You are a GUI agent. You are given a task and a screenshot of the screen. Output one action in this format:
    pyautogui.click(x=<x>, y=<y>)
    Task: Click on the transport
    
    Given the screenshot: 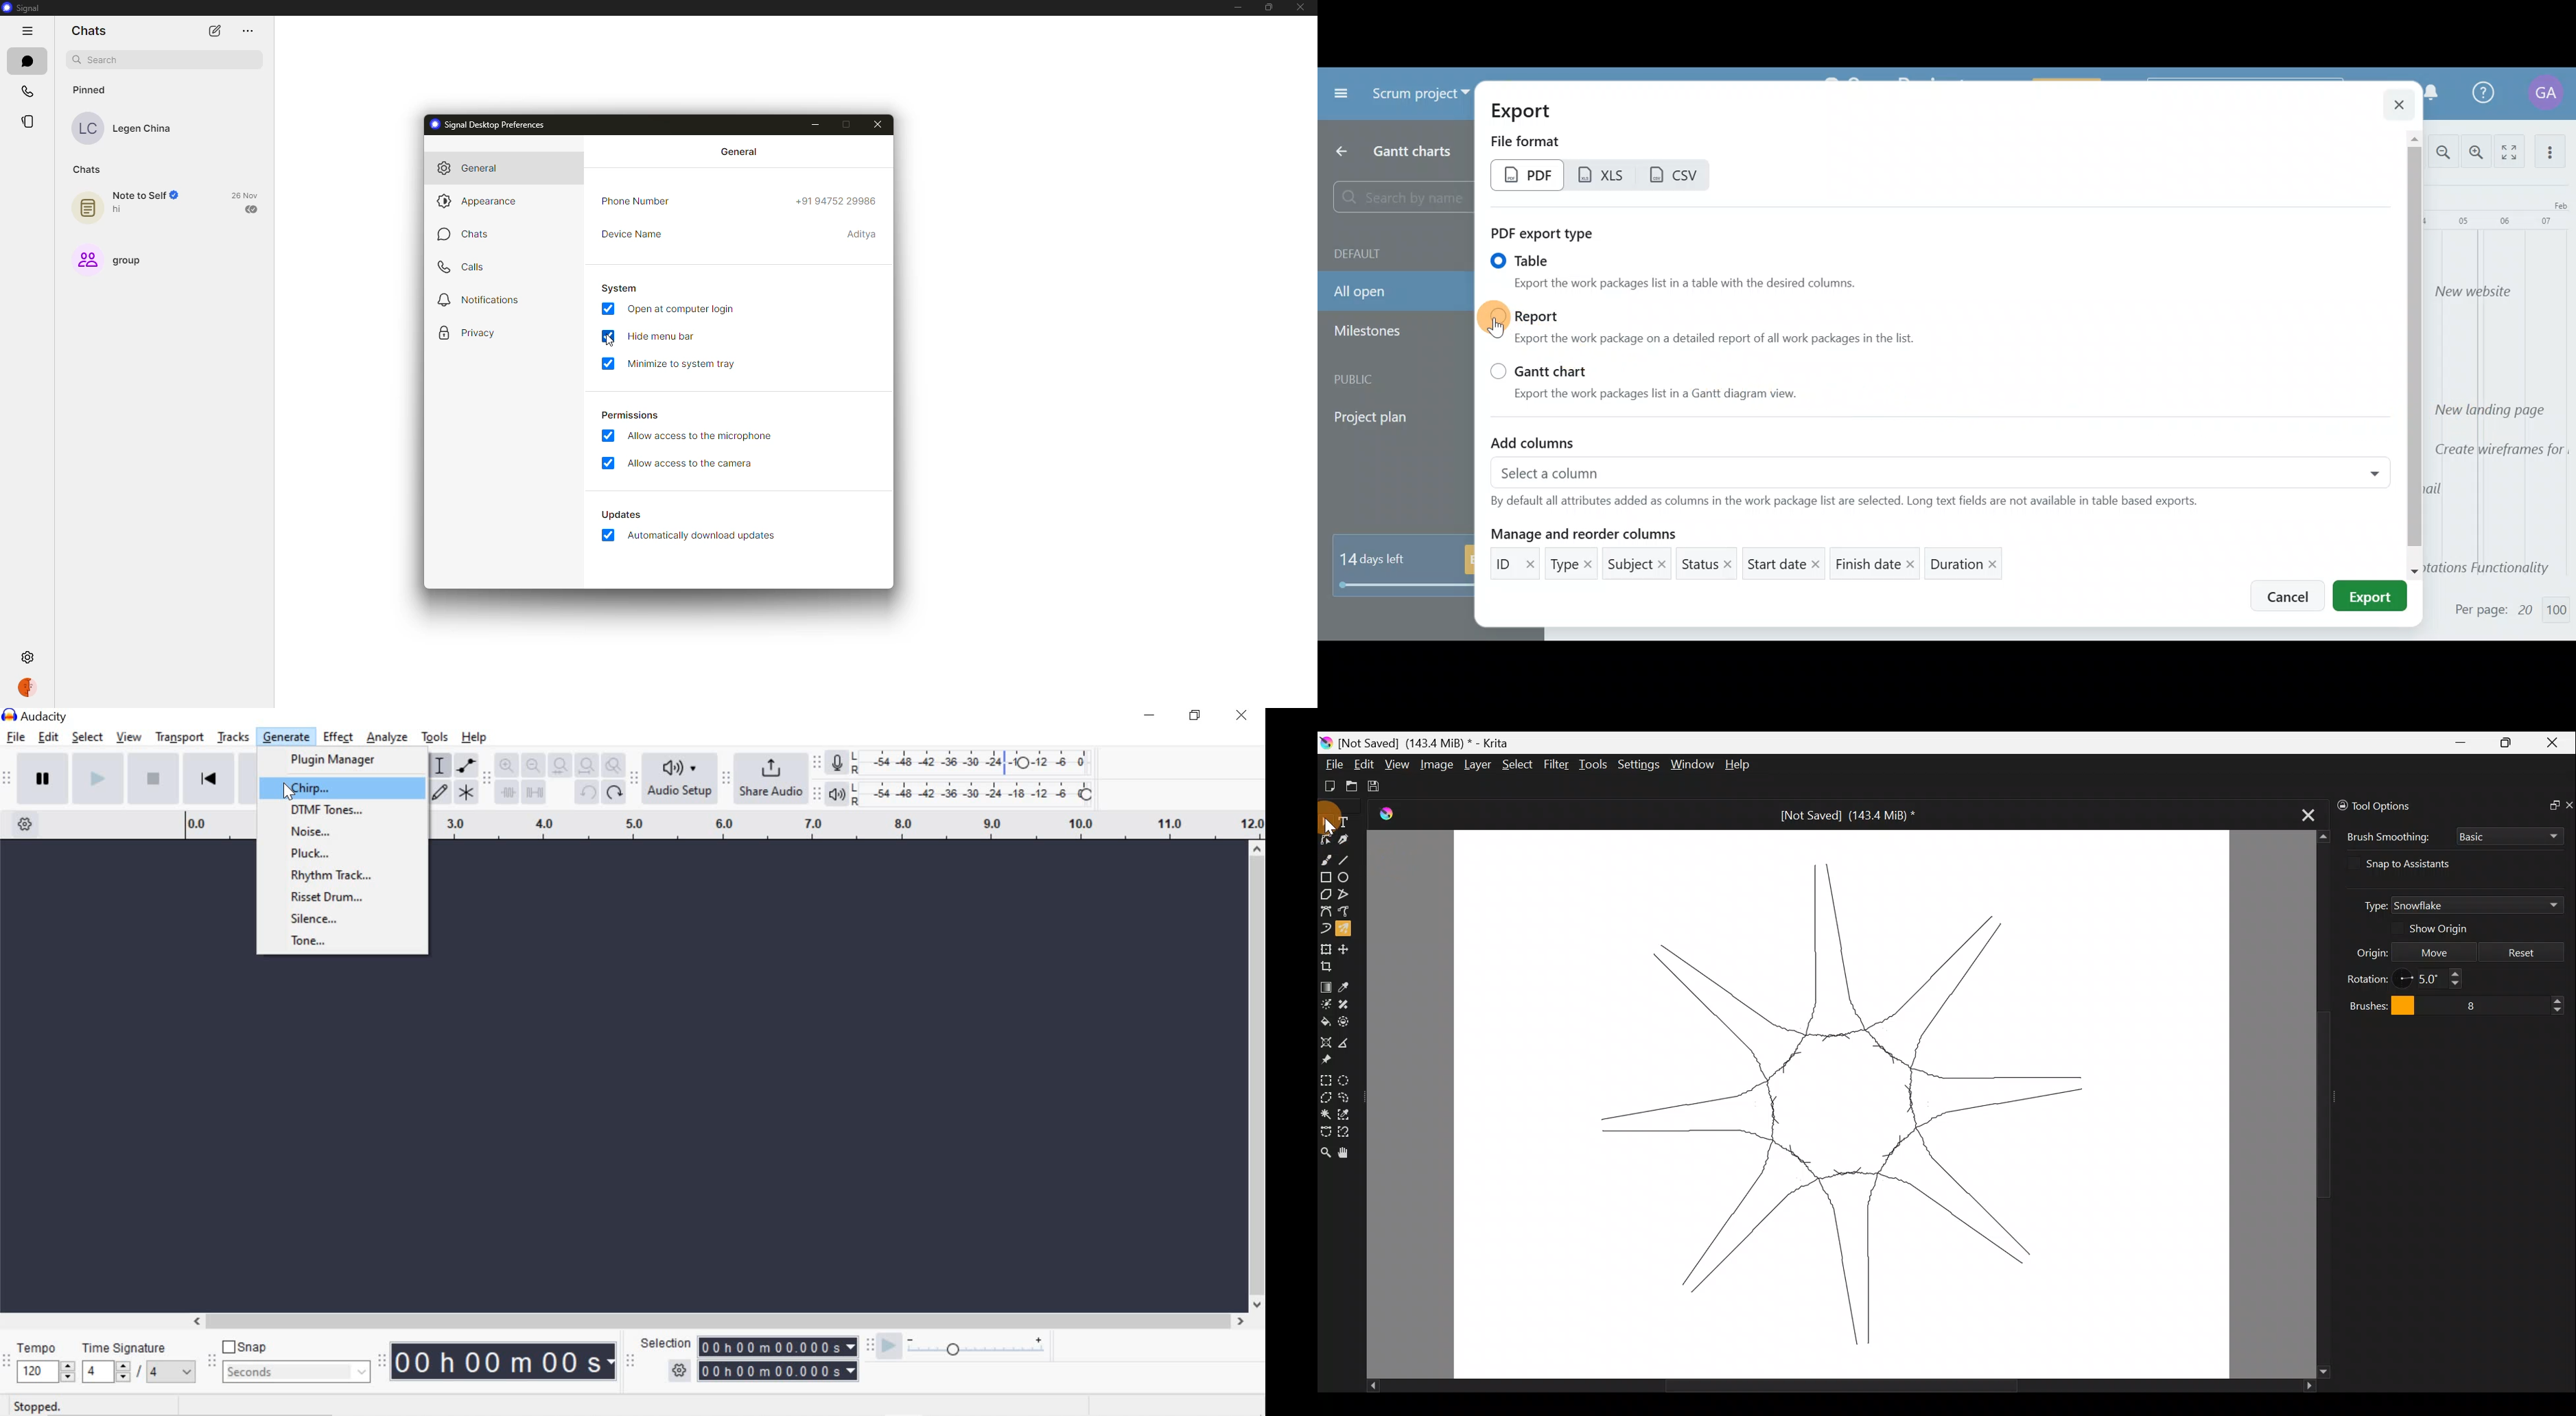 What is the action you would take?
    pyautogui.click(x=179, y=736)
    